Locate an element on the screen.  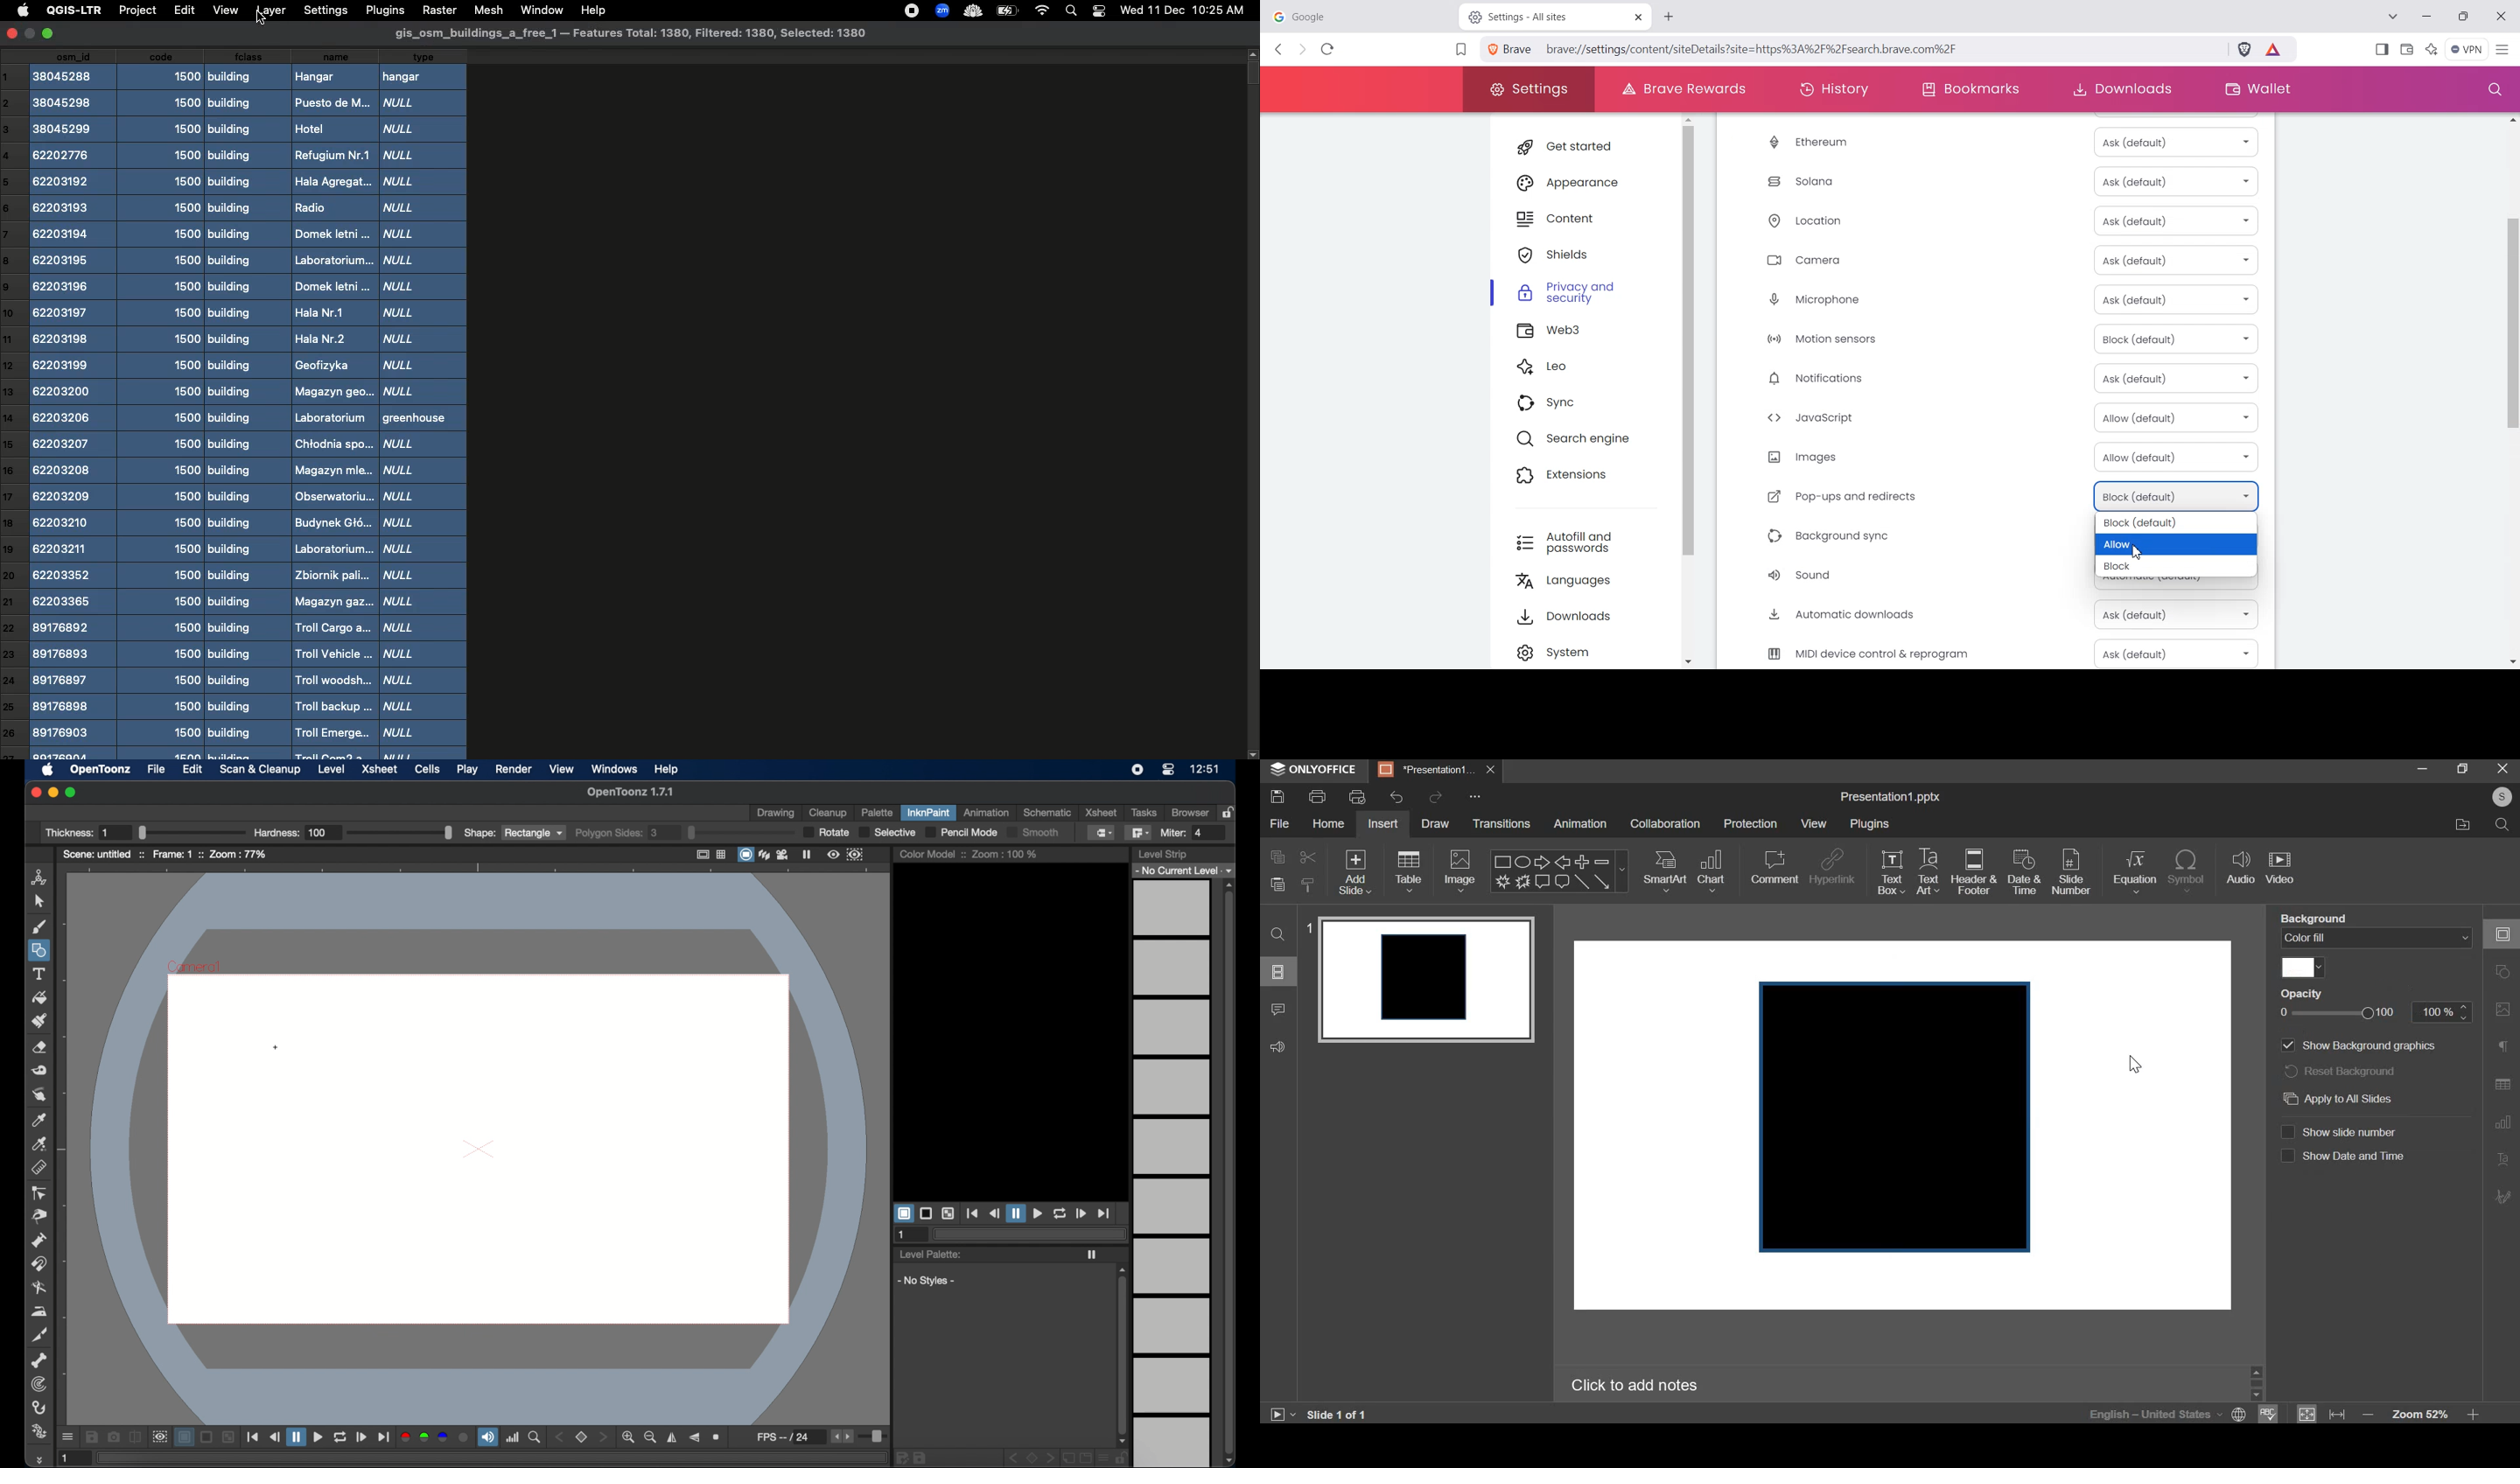
scene: untitled is located at coordinates (103, 854).